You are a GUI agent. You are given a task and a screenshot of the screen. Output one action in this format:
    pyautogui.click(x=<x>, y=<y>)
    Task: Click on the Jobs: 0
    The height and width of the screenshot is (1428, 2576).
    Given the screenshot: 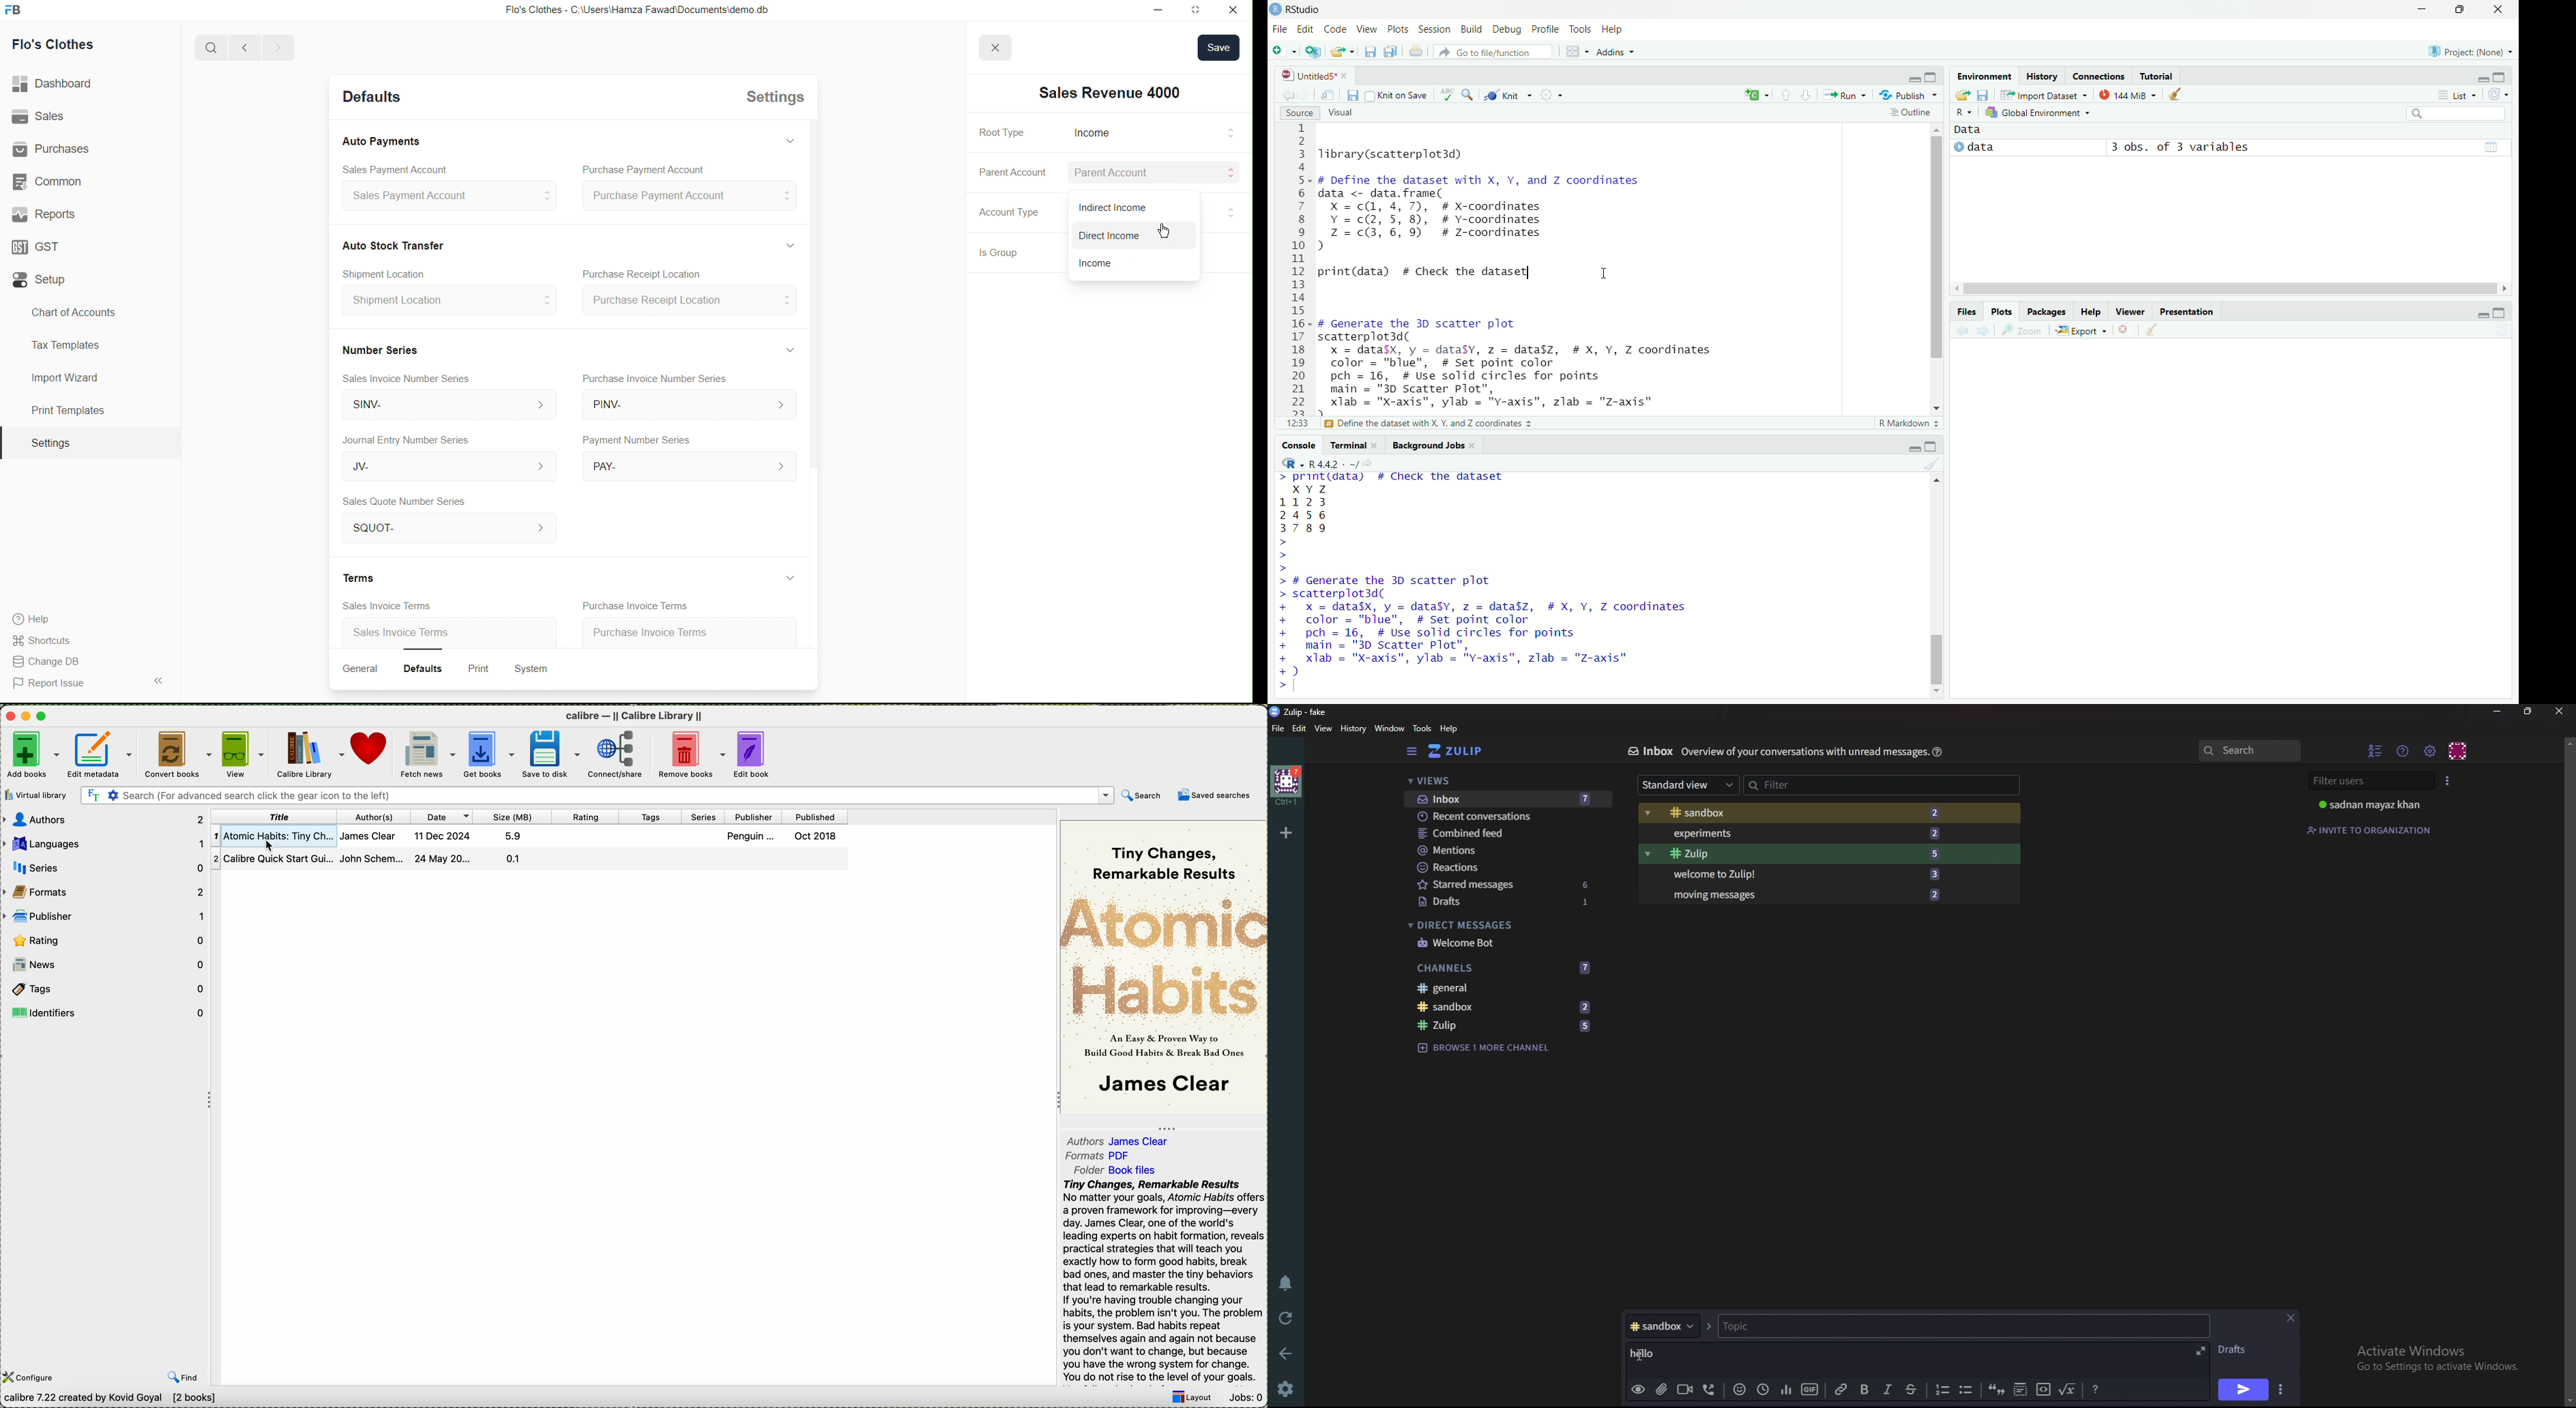 What is the action you would take?
    pyautogui.click(x=1246, y=1398)
    